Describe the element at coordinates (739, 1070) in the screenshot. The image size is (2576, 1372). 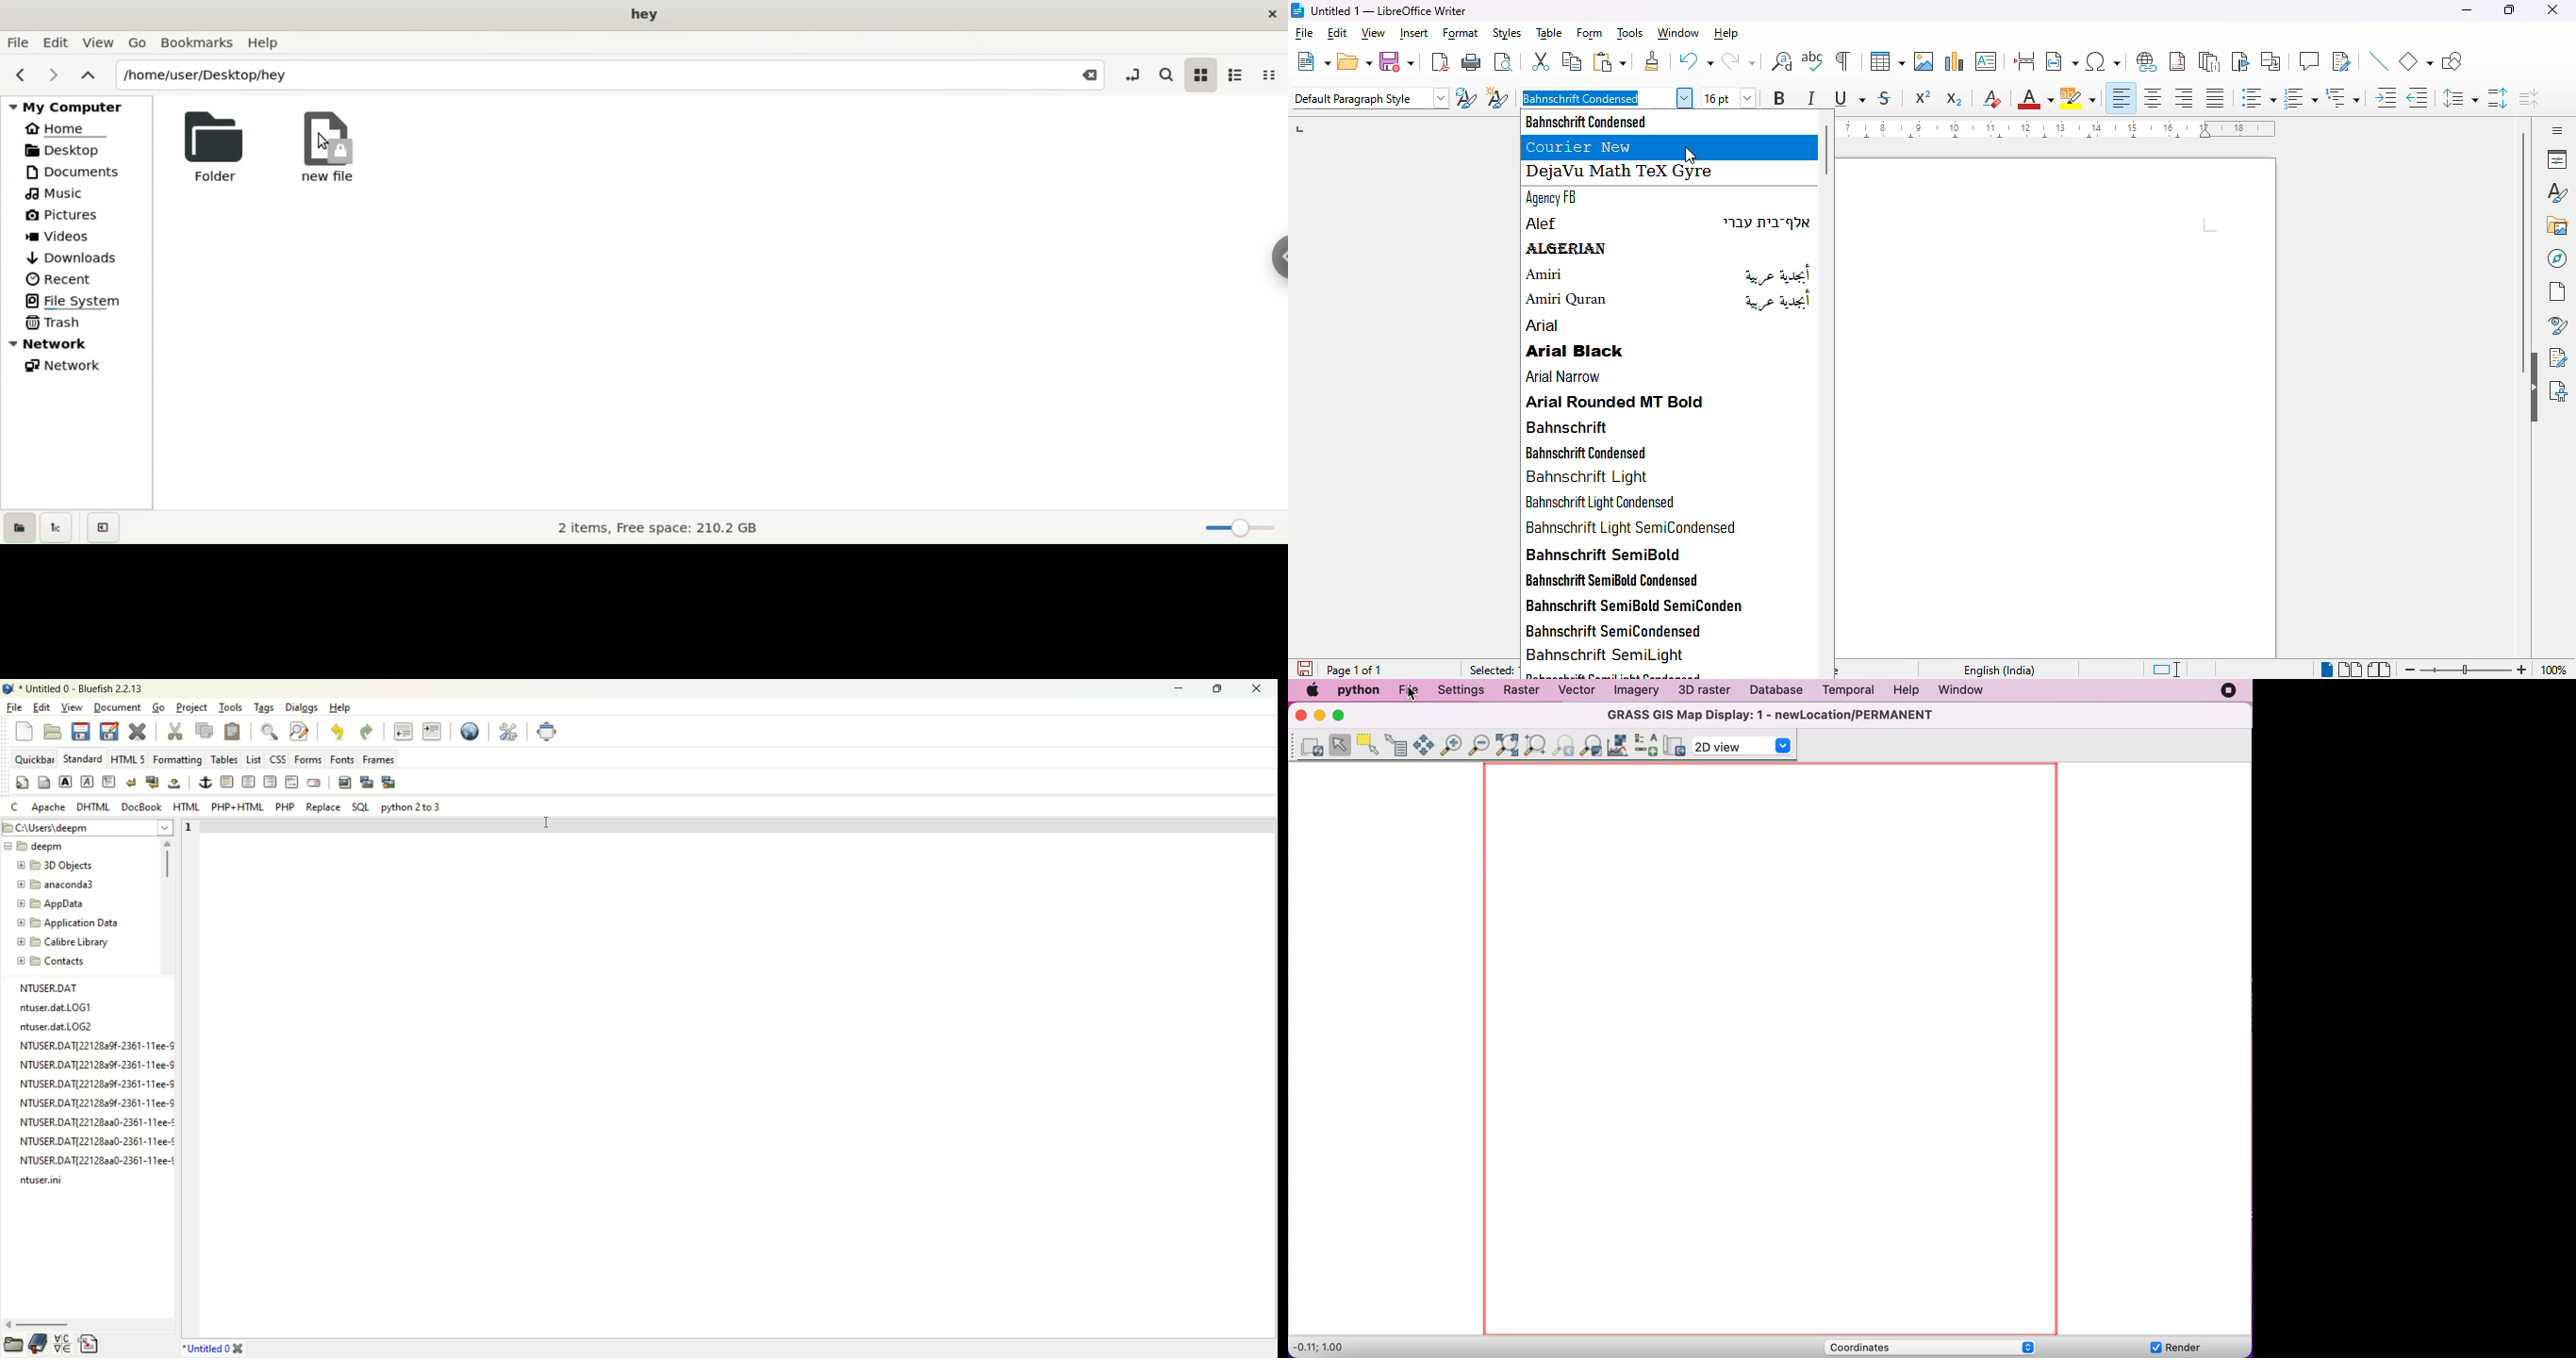
I see `editor` at that location.